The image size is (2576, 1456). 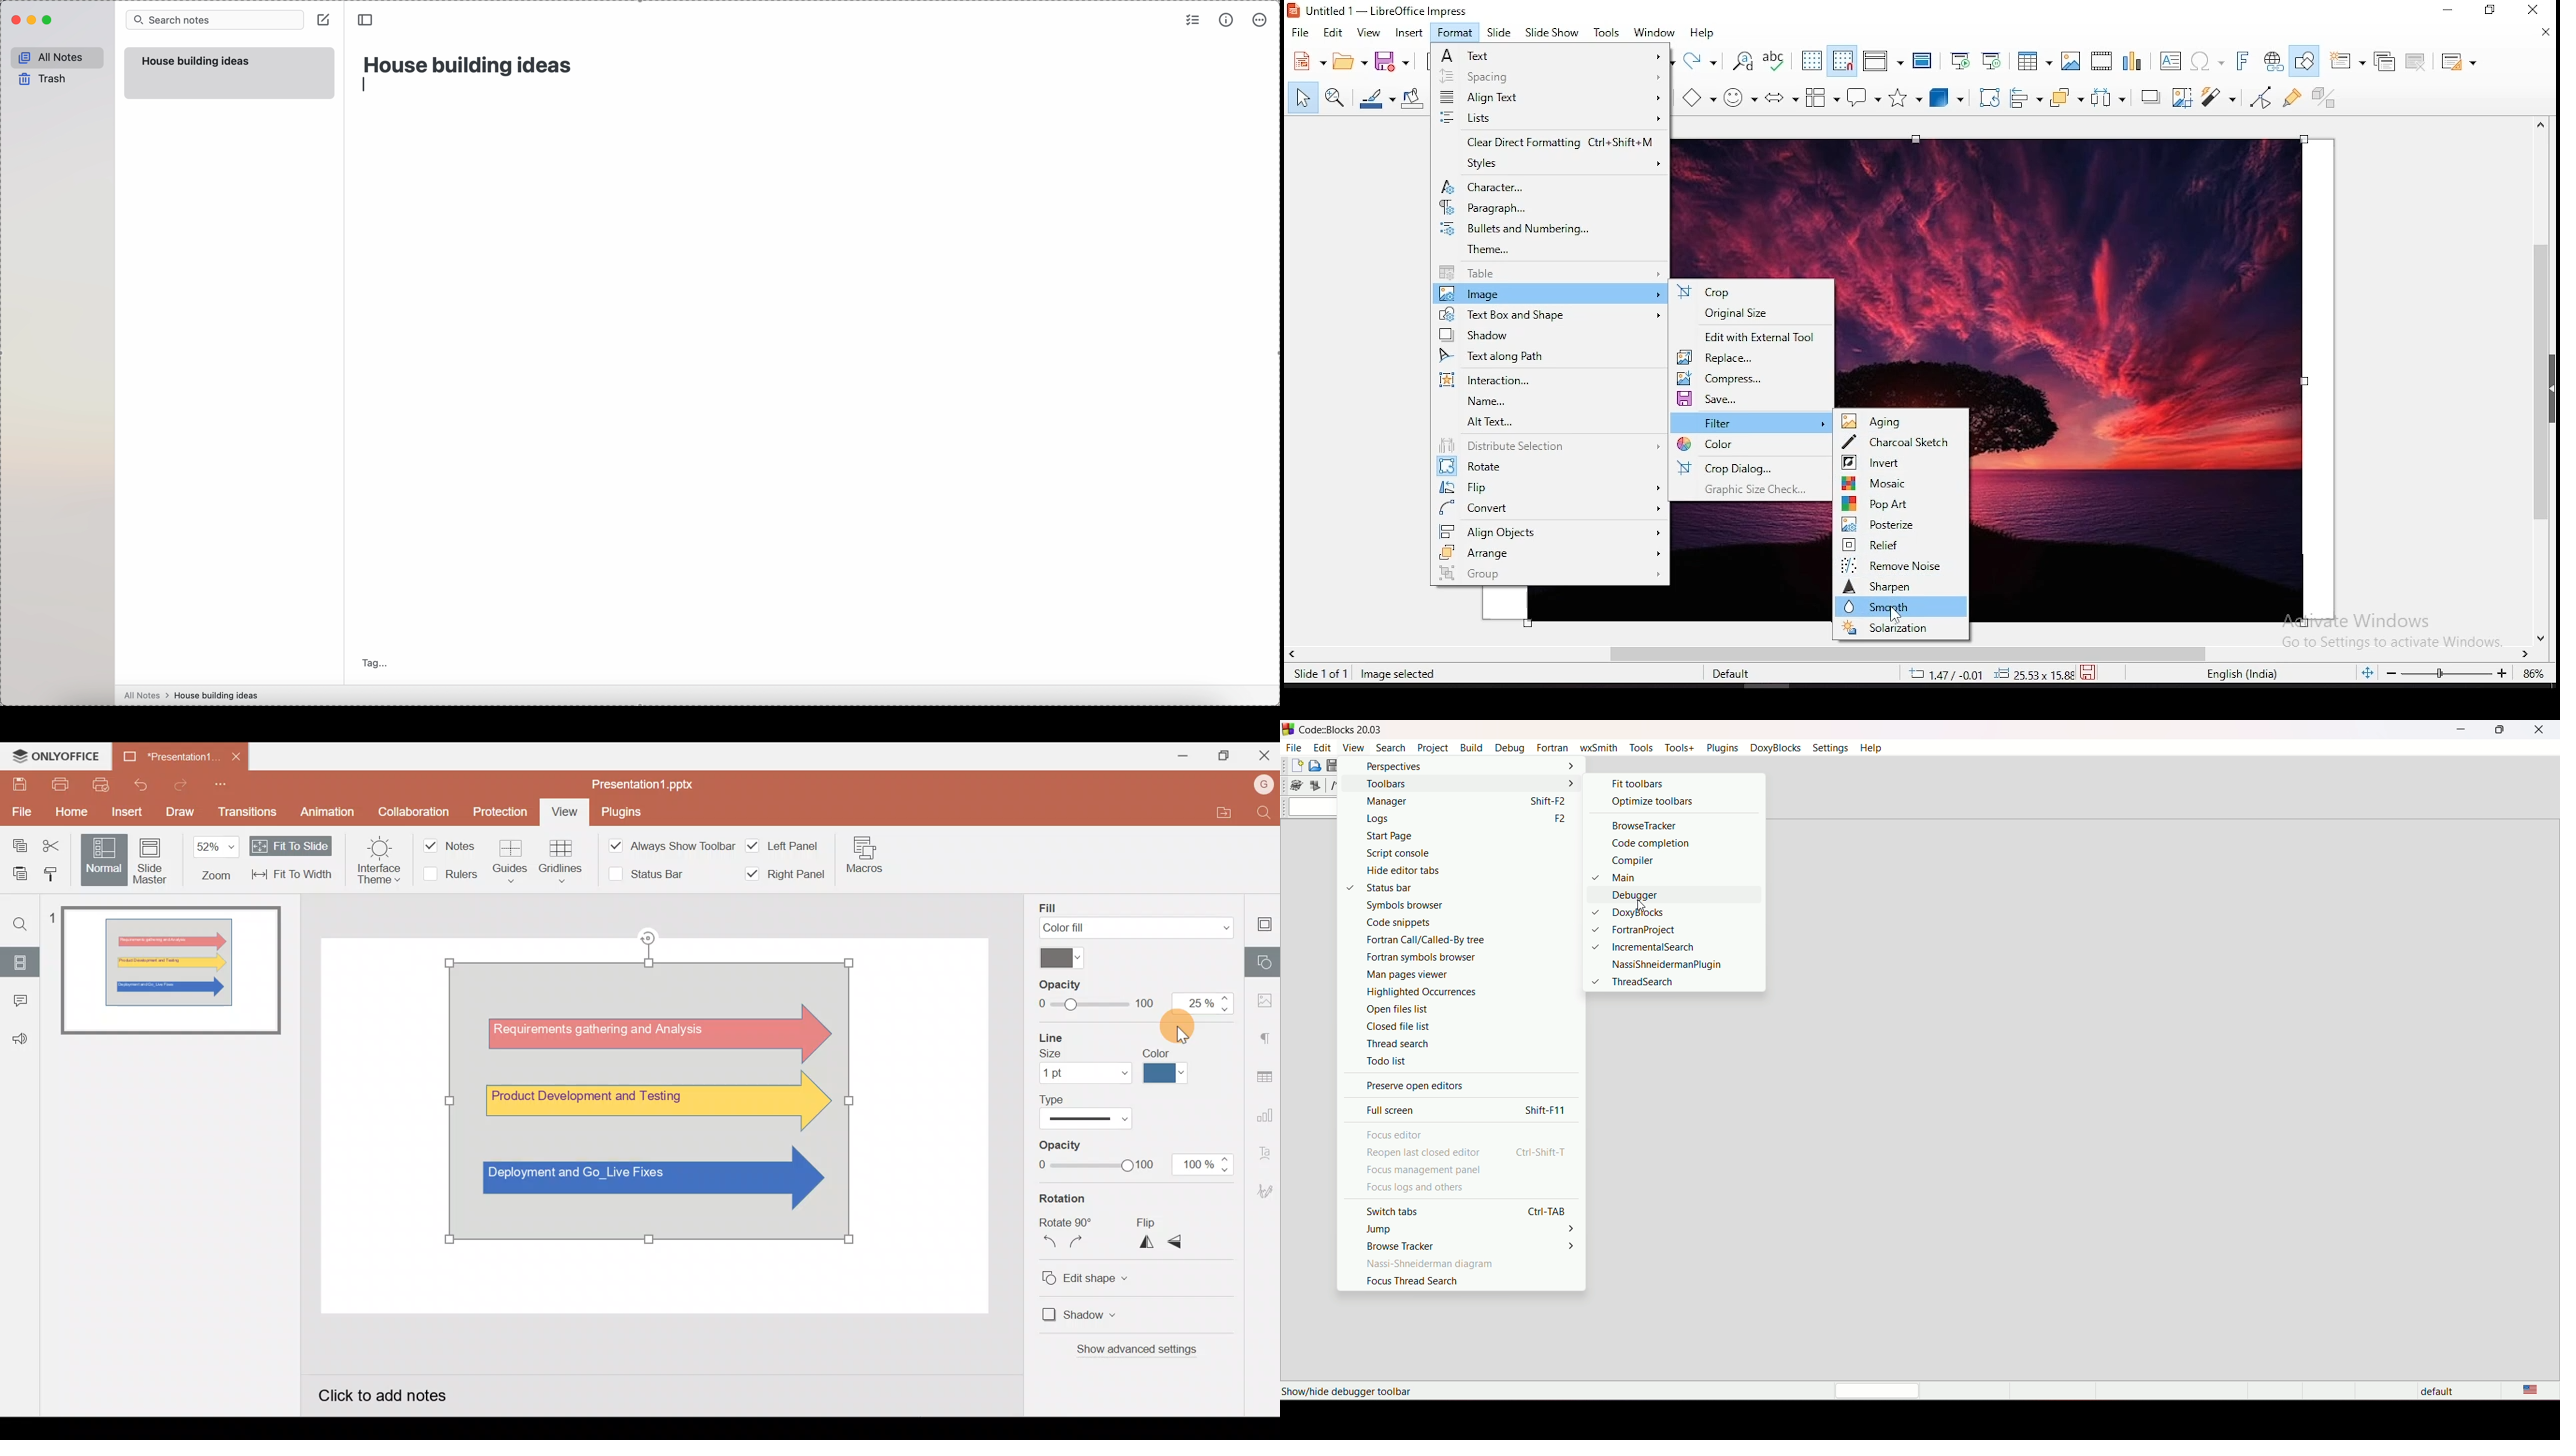 I want to click on Image settings, so click(x=1263, y=997).